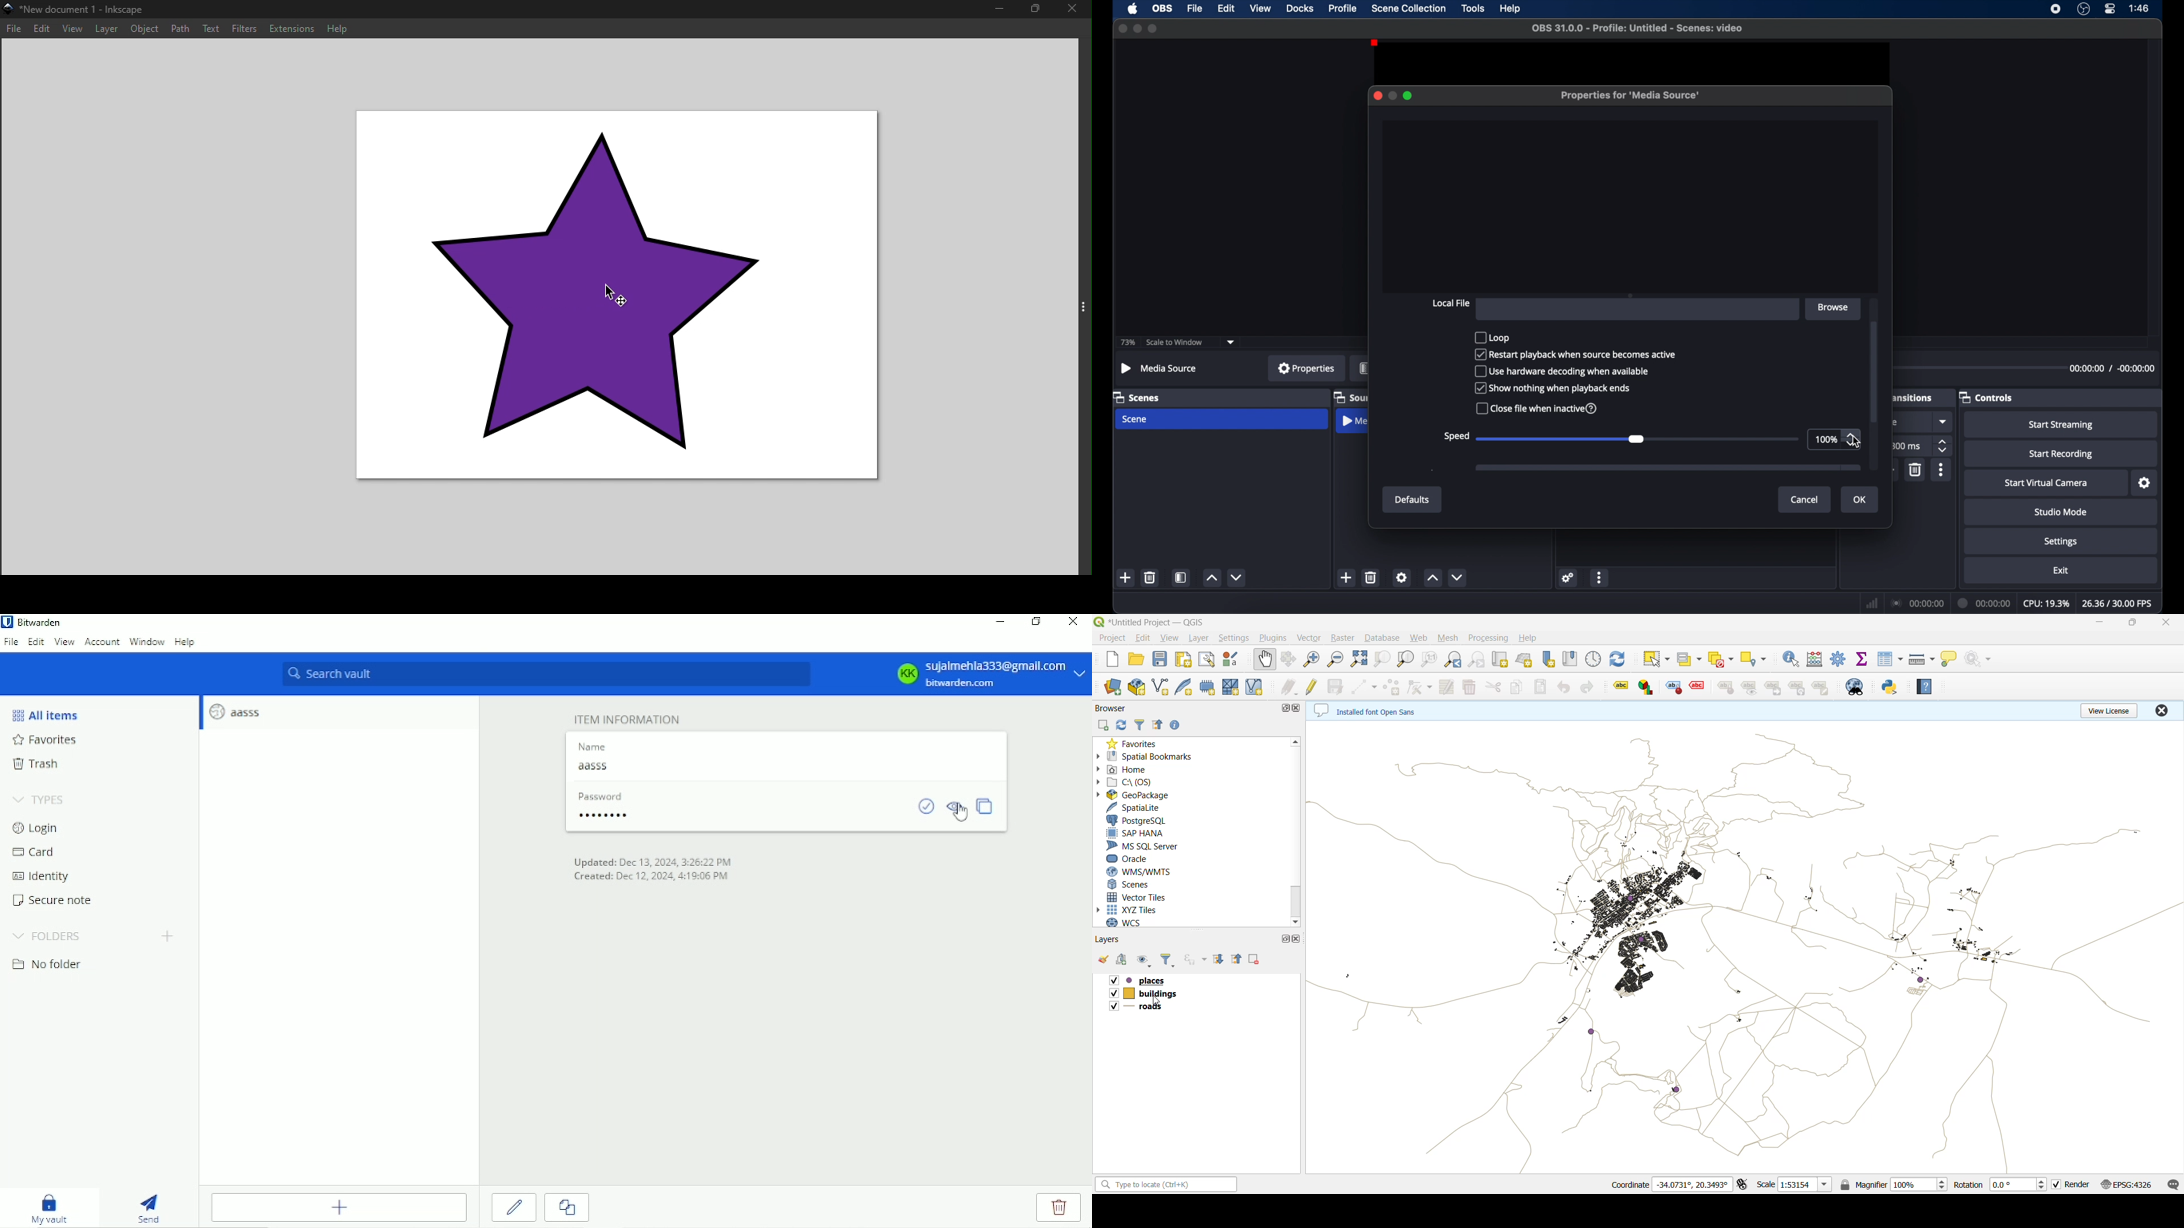  Describe the element at coordinates (148, 1207) in the screenshot. I see `Send` at that location.